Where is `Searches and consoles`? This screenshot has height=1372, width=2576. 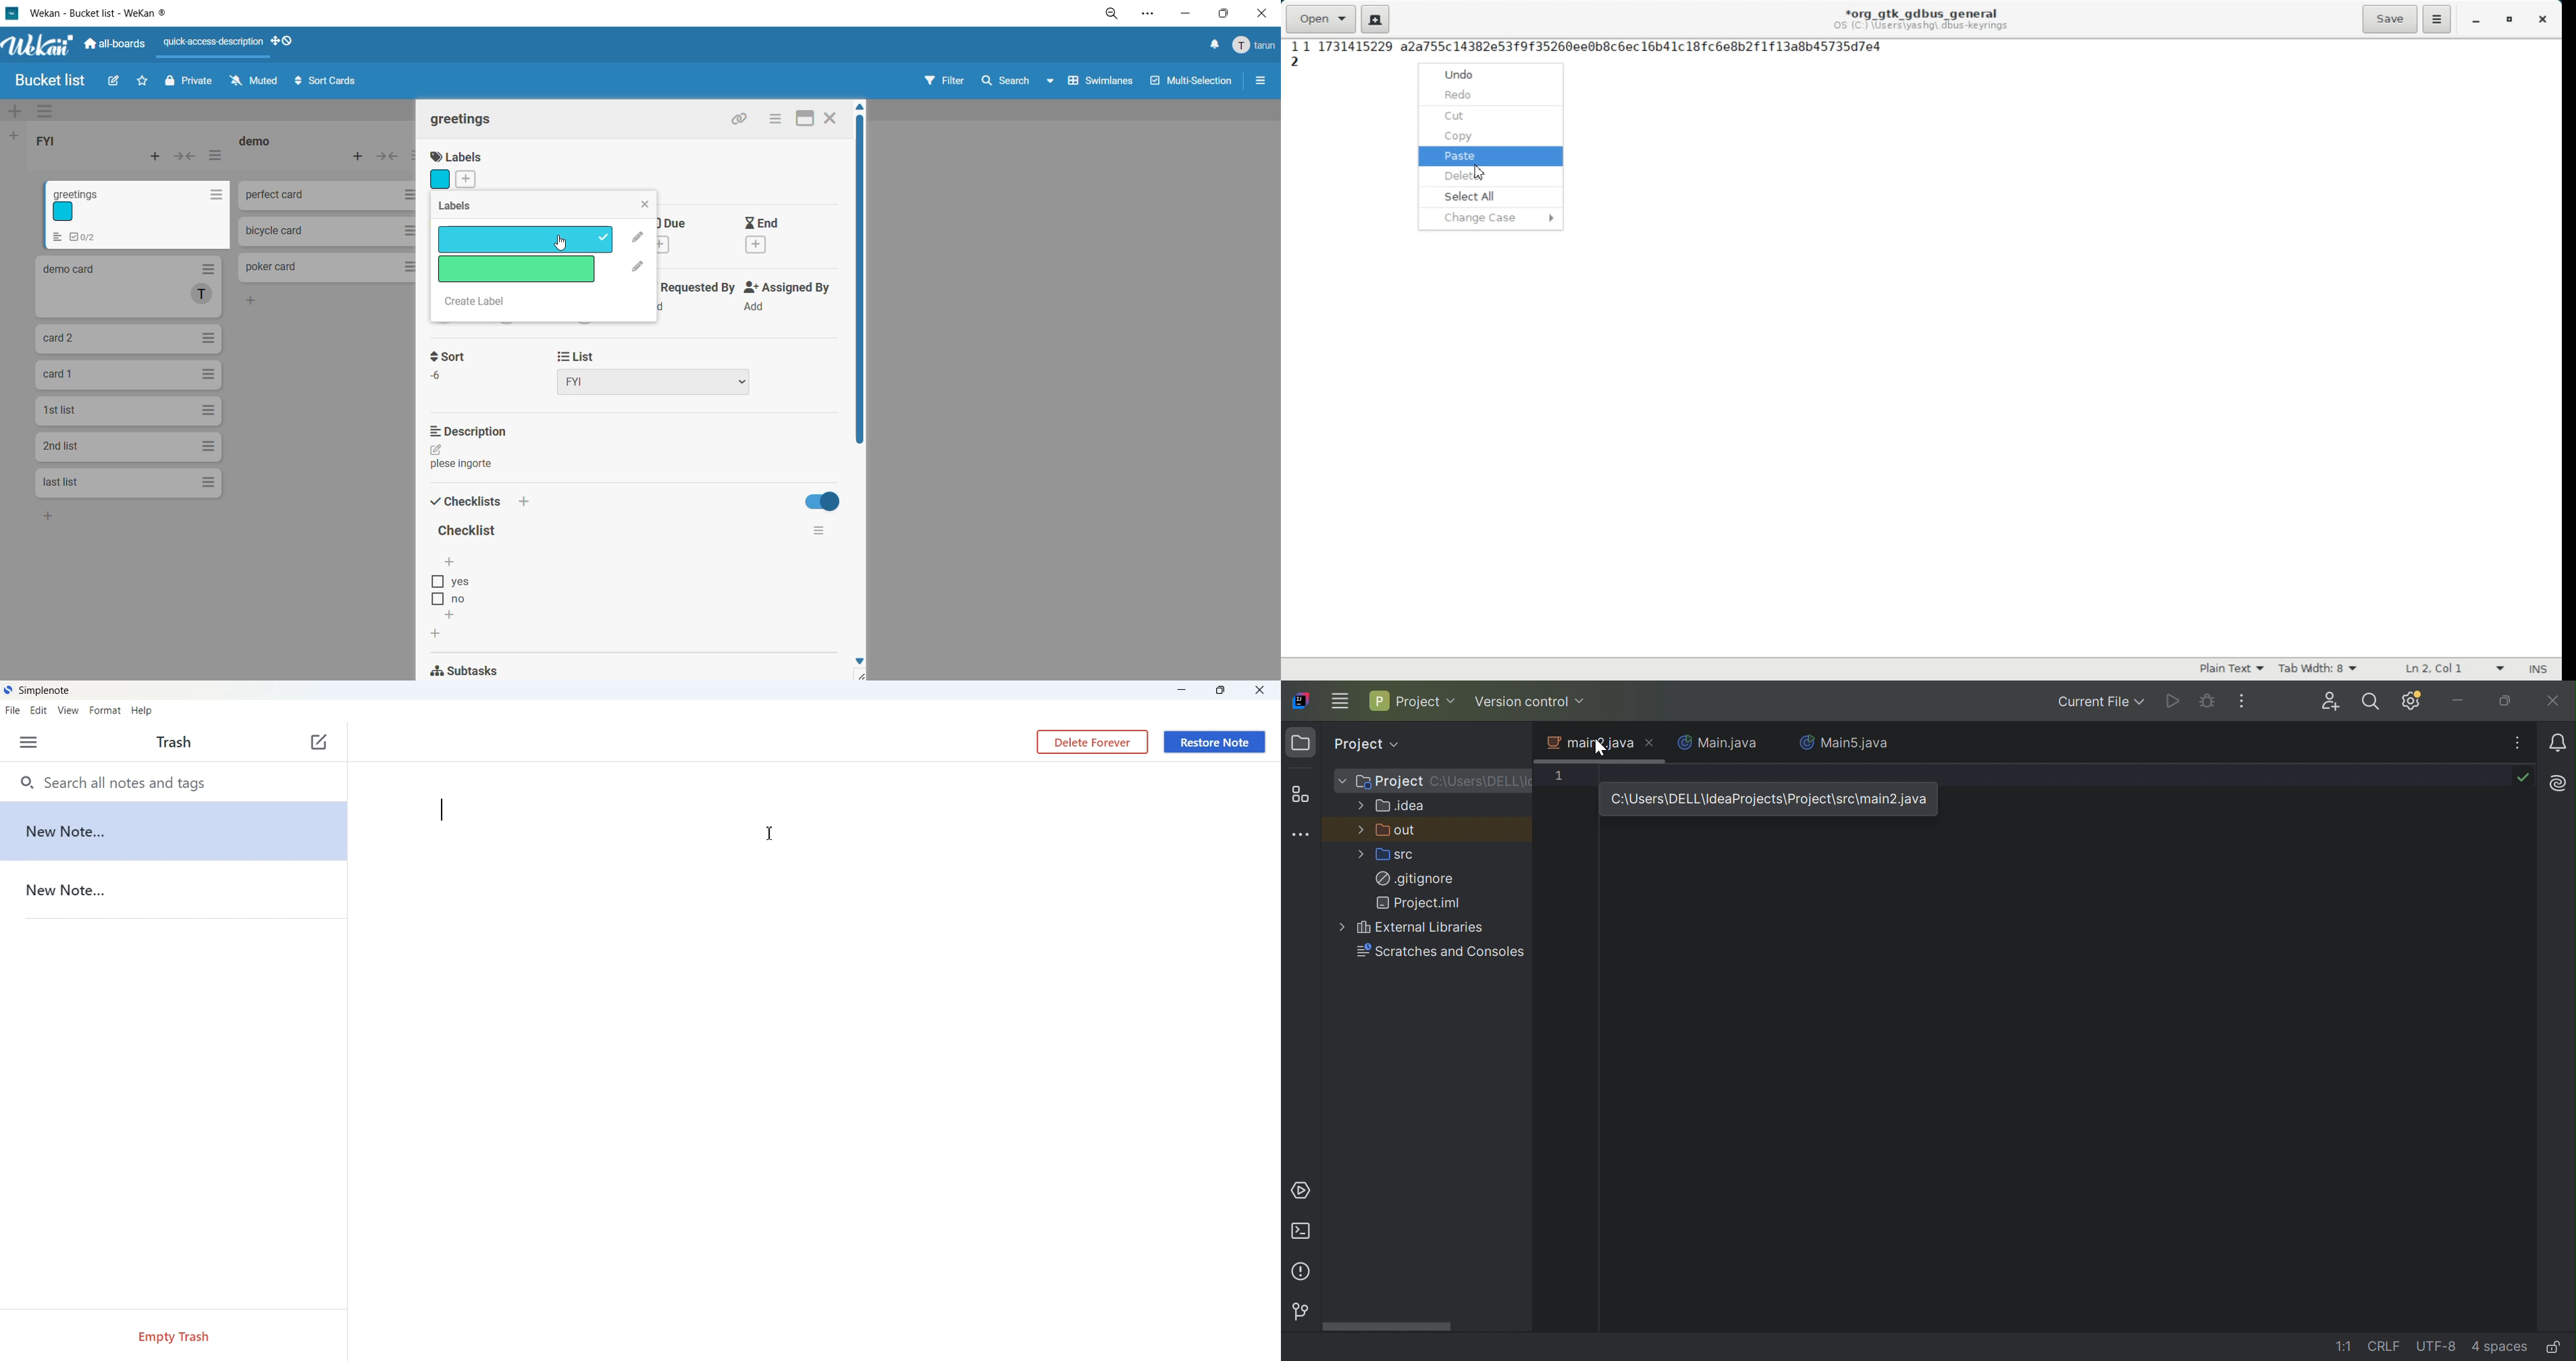 Searches and consoles is located at coordinates (1444, 955).